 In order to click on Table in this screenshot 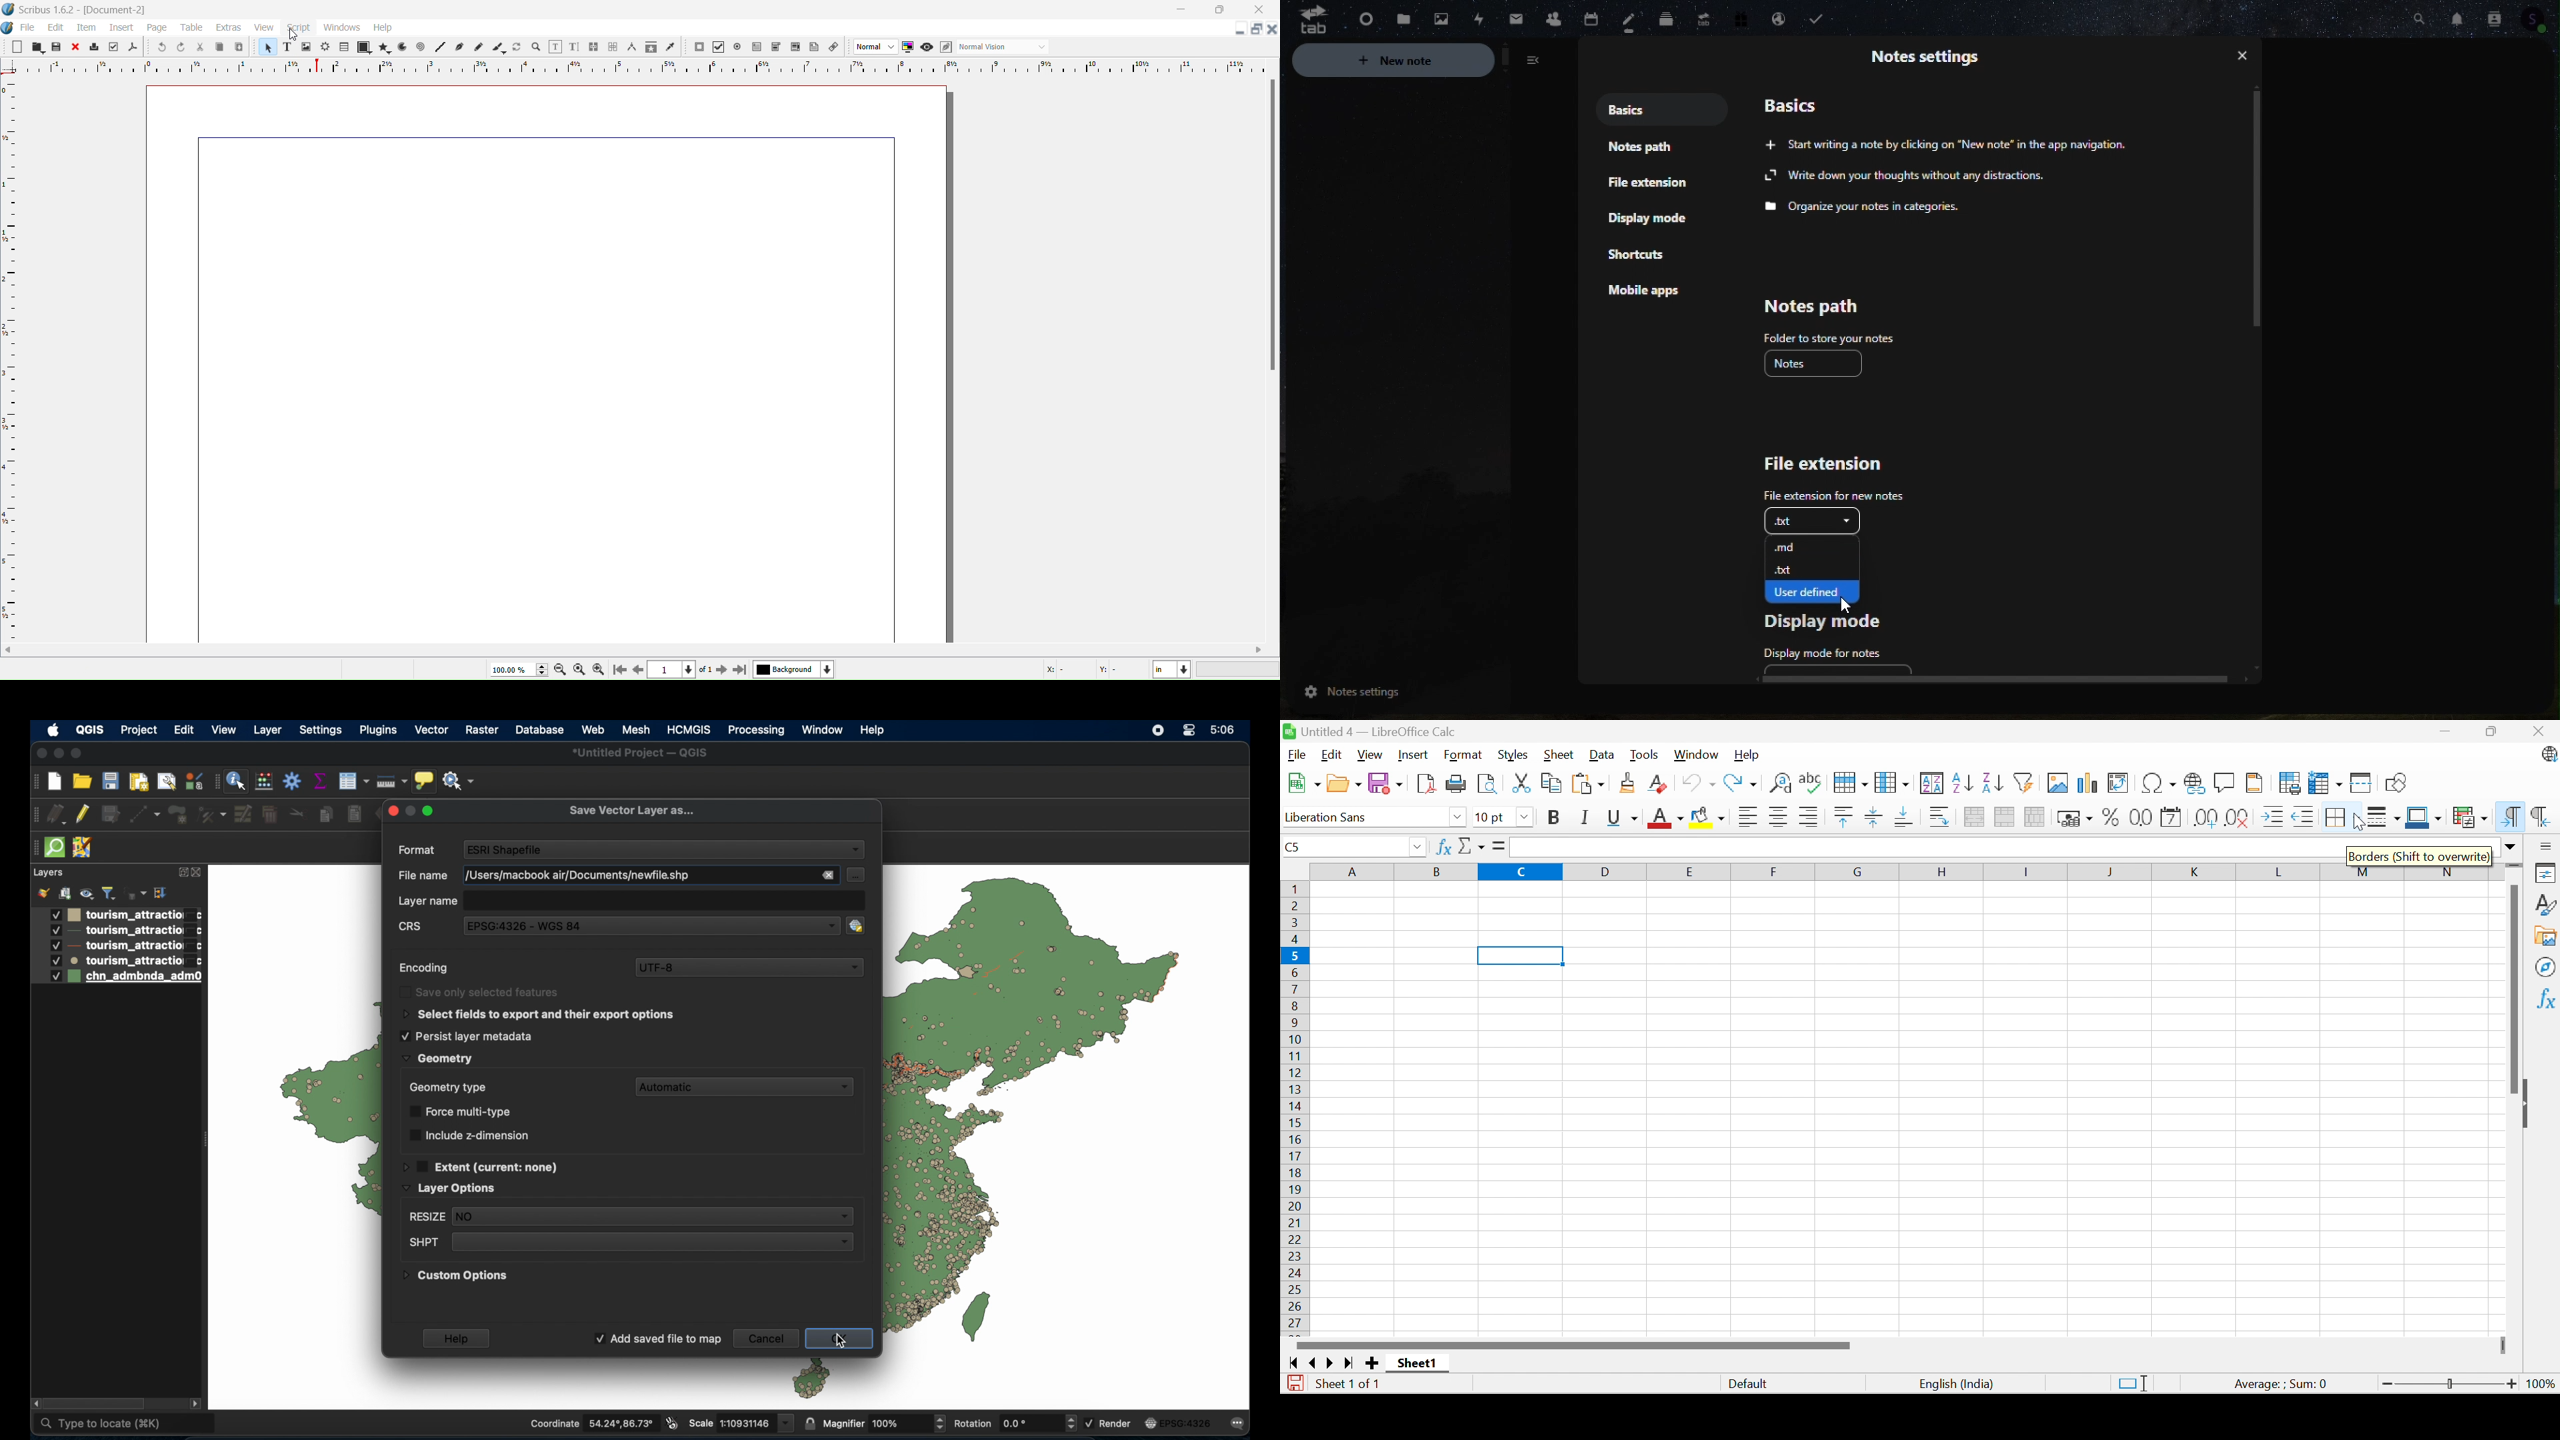, I will do `click(344, 48)`.